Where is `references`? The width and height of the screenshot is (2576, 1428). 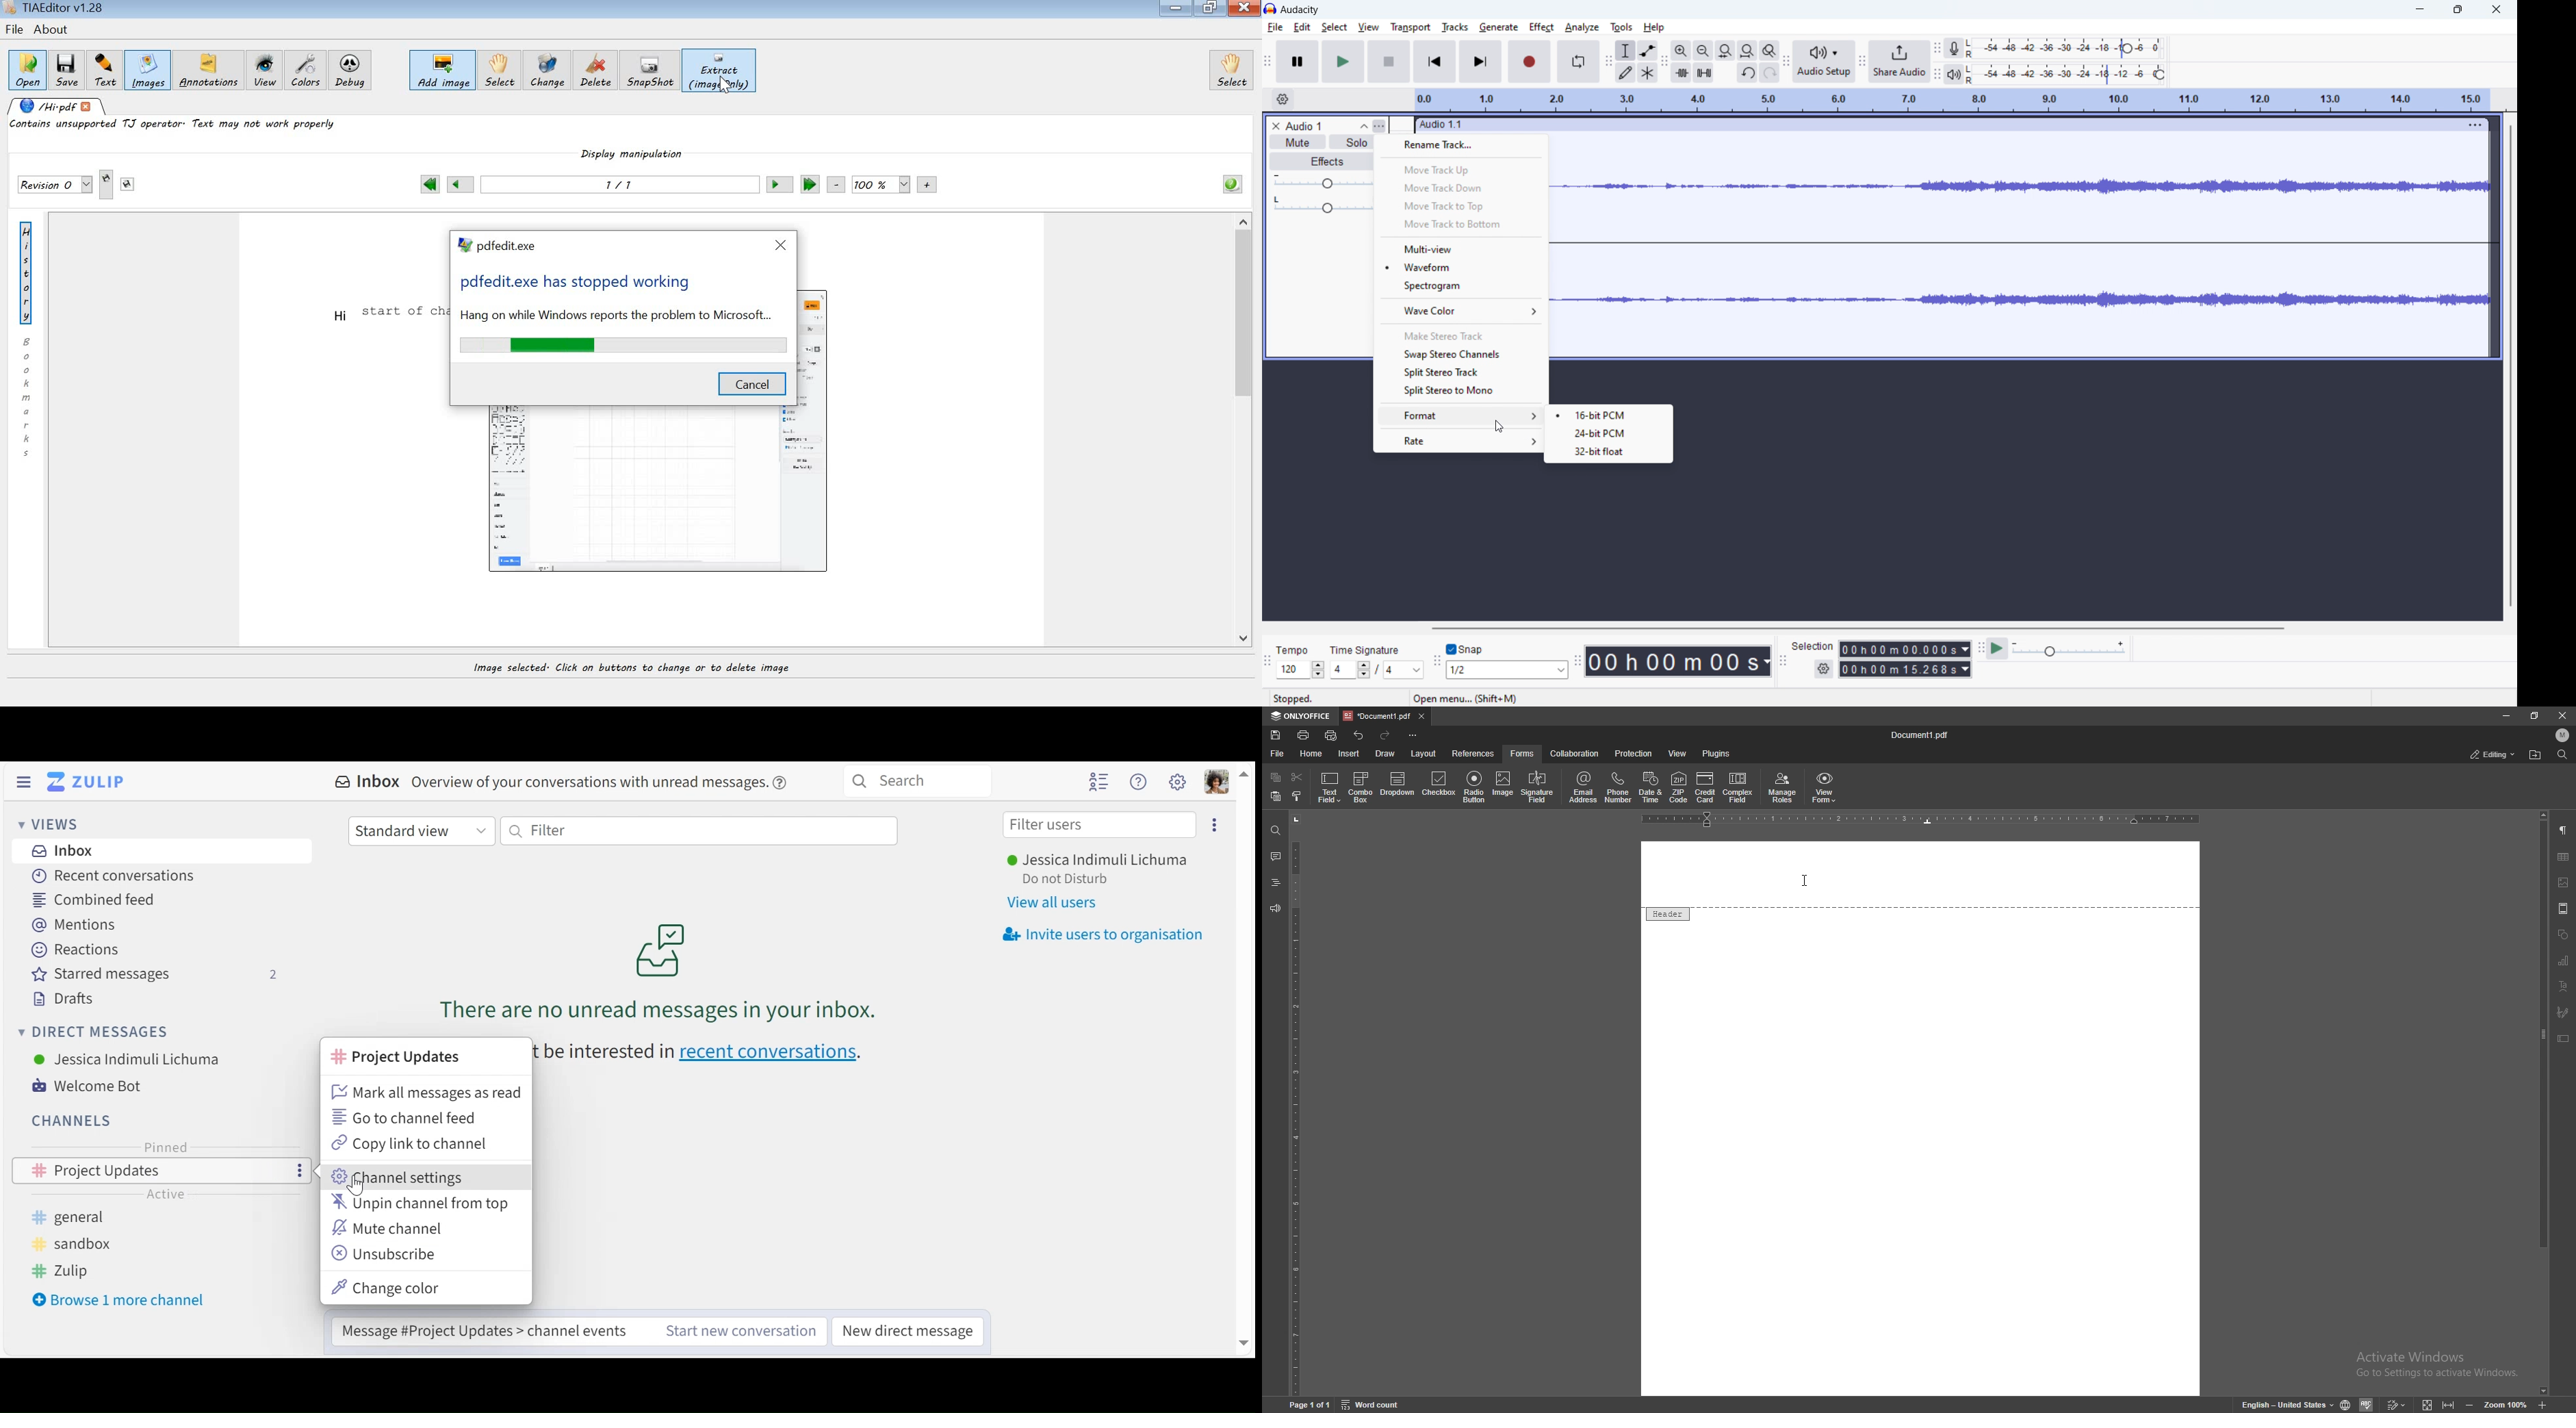
references is located at coordinates (1473, 754).